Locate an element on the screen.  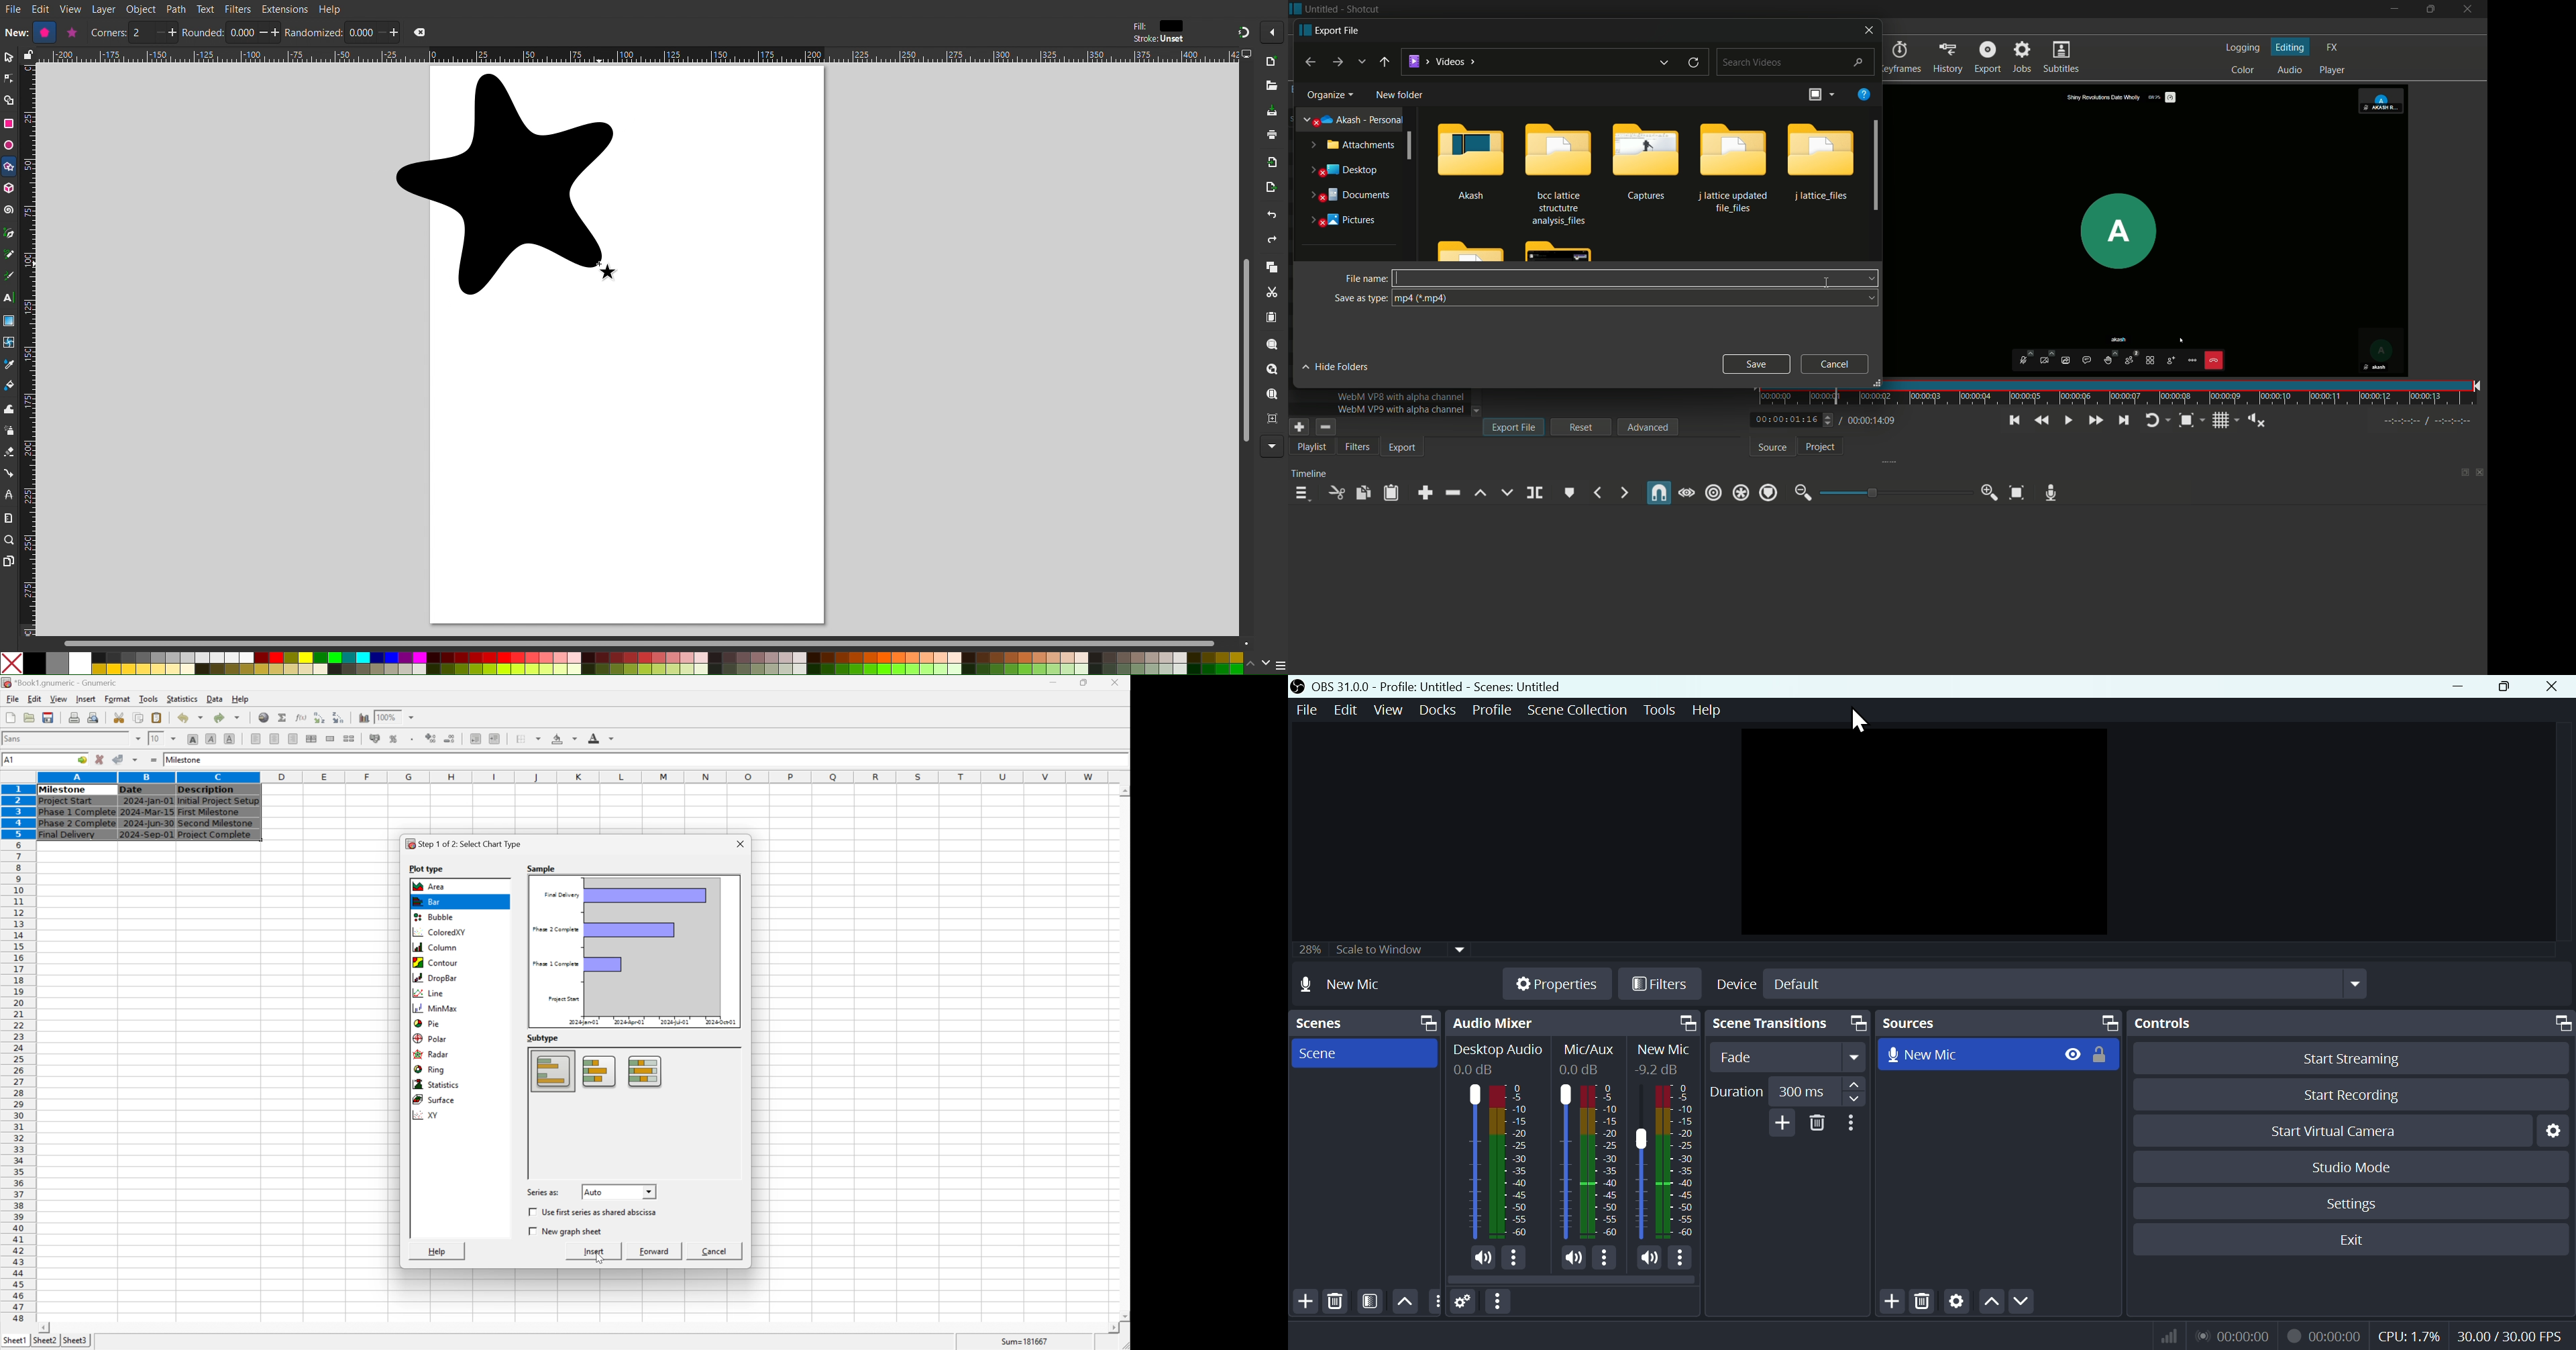
accept changes in multiple cells is located at coordinates (136, 761).